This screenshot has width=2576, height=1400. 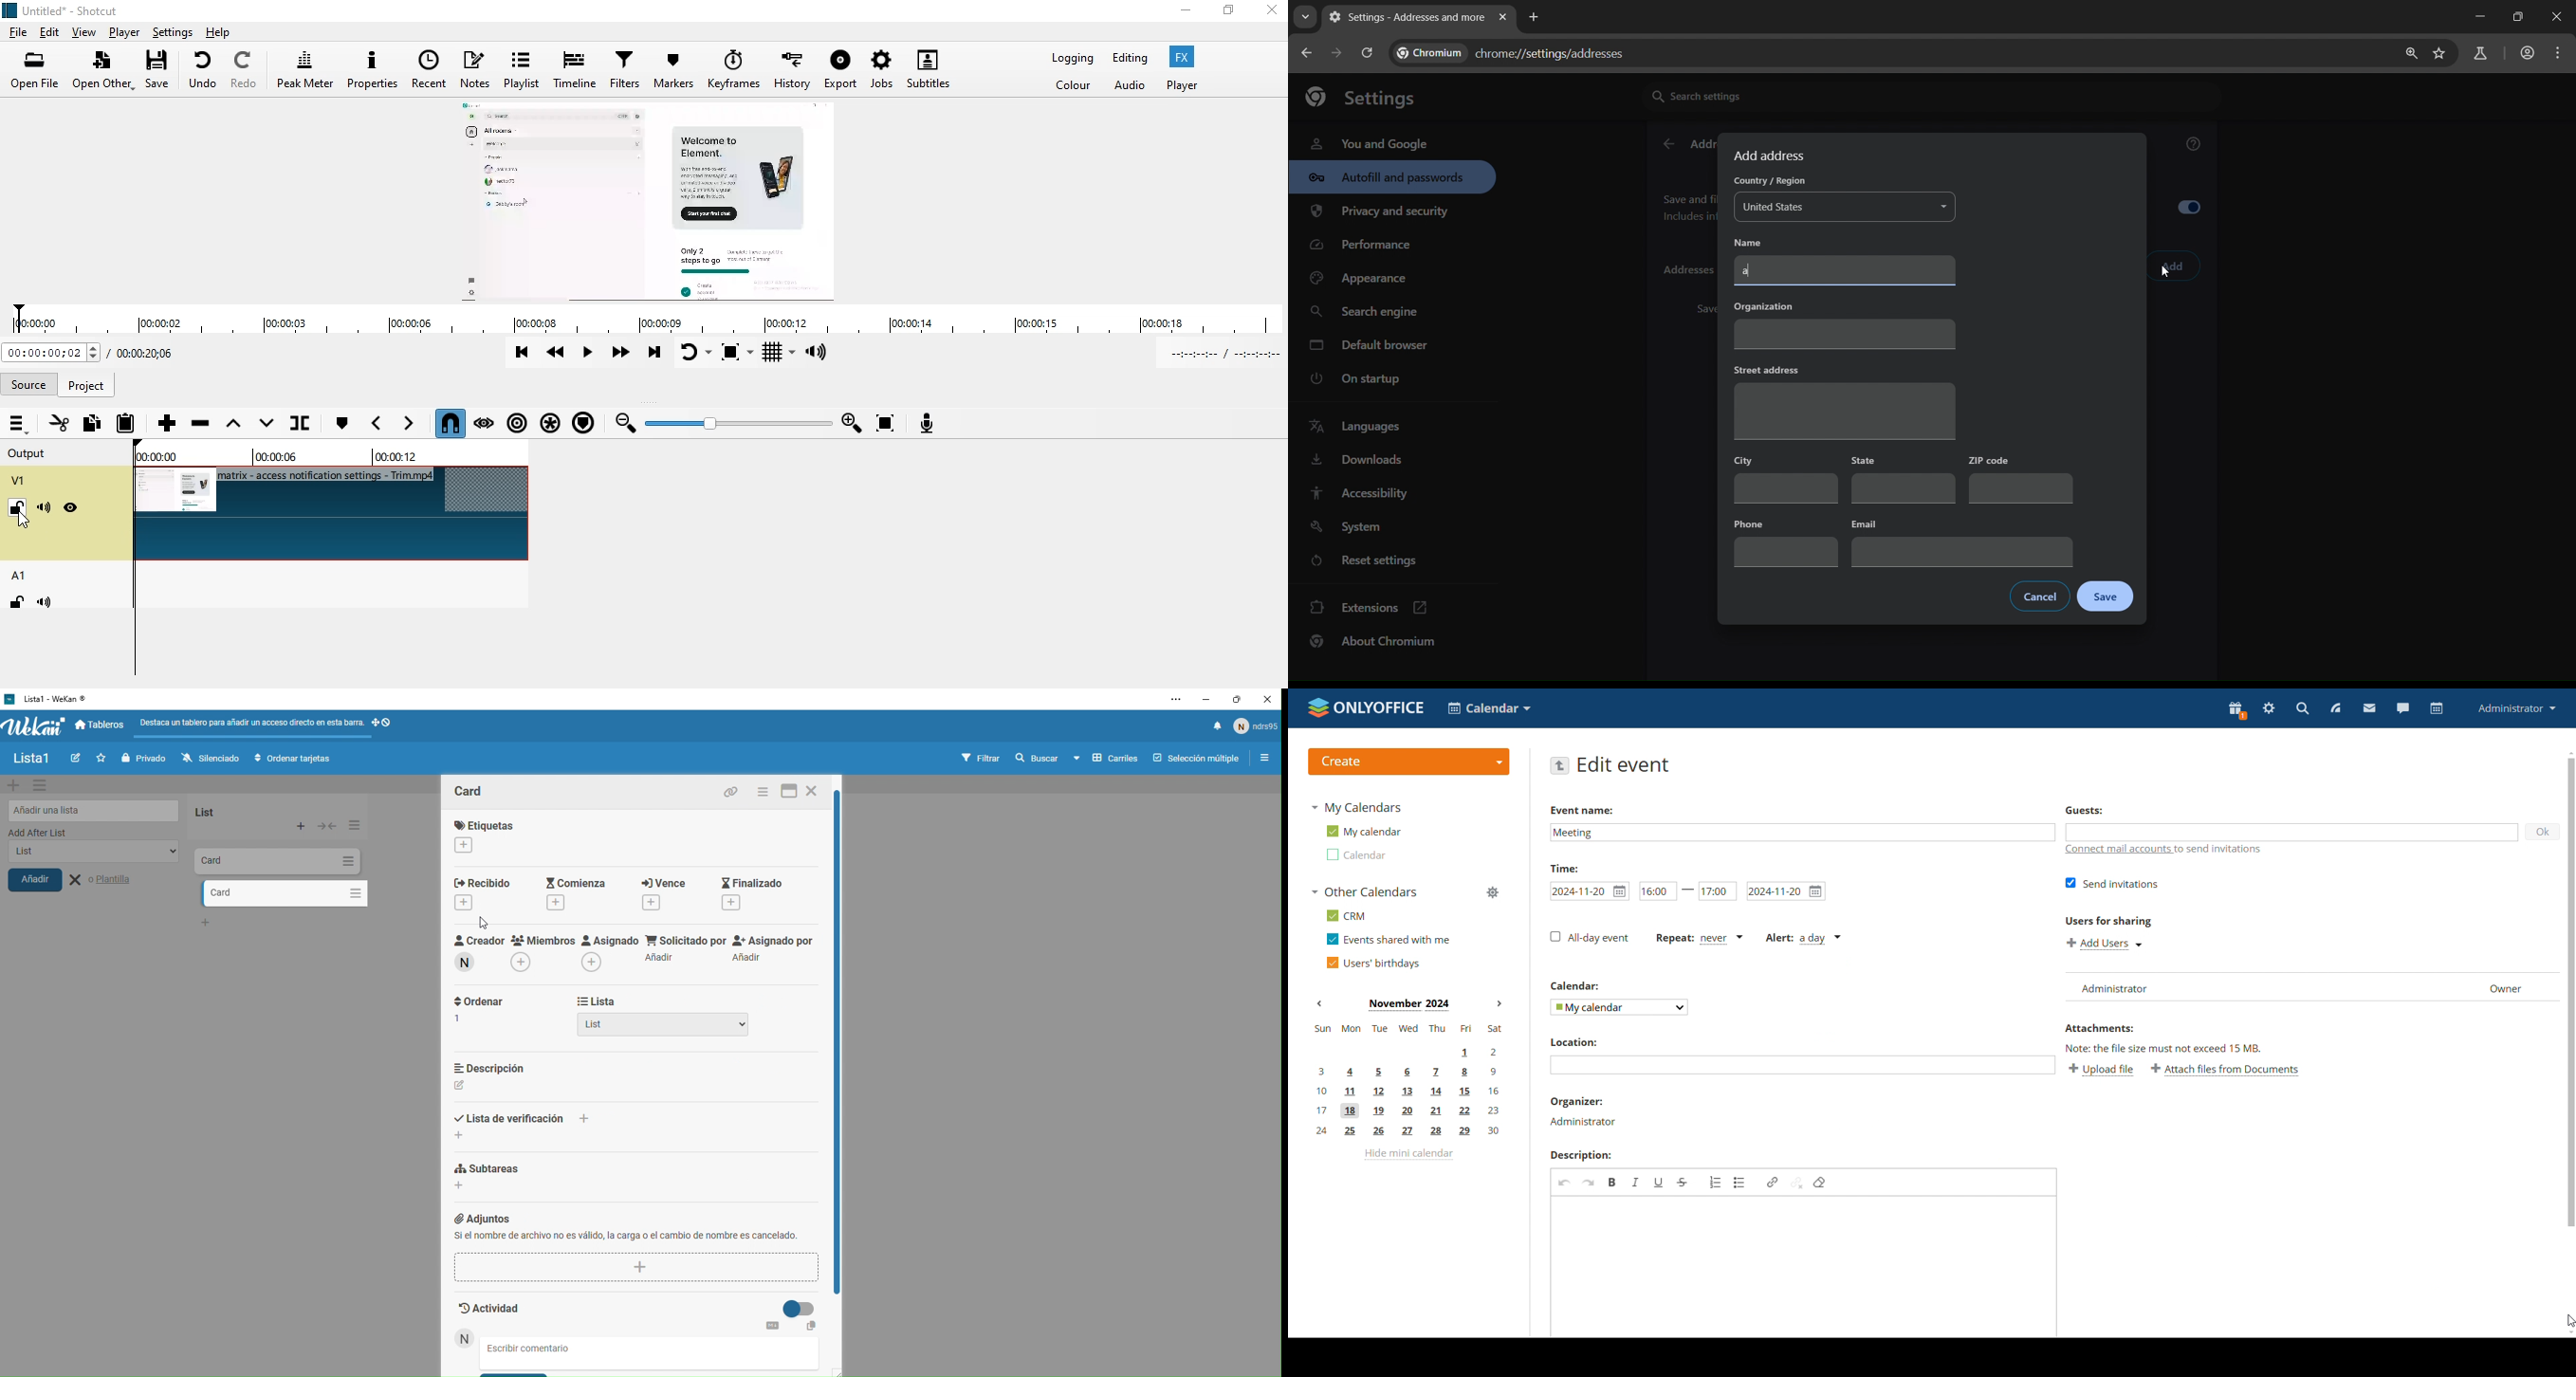 I want to click on menu, so click(x=764, y=791).